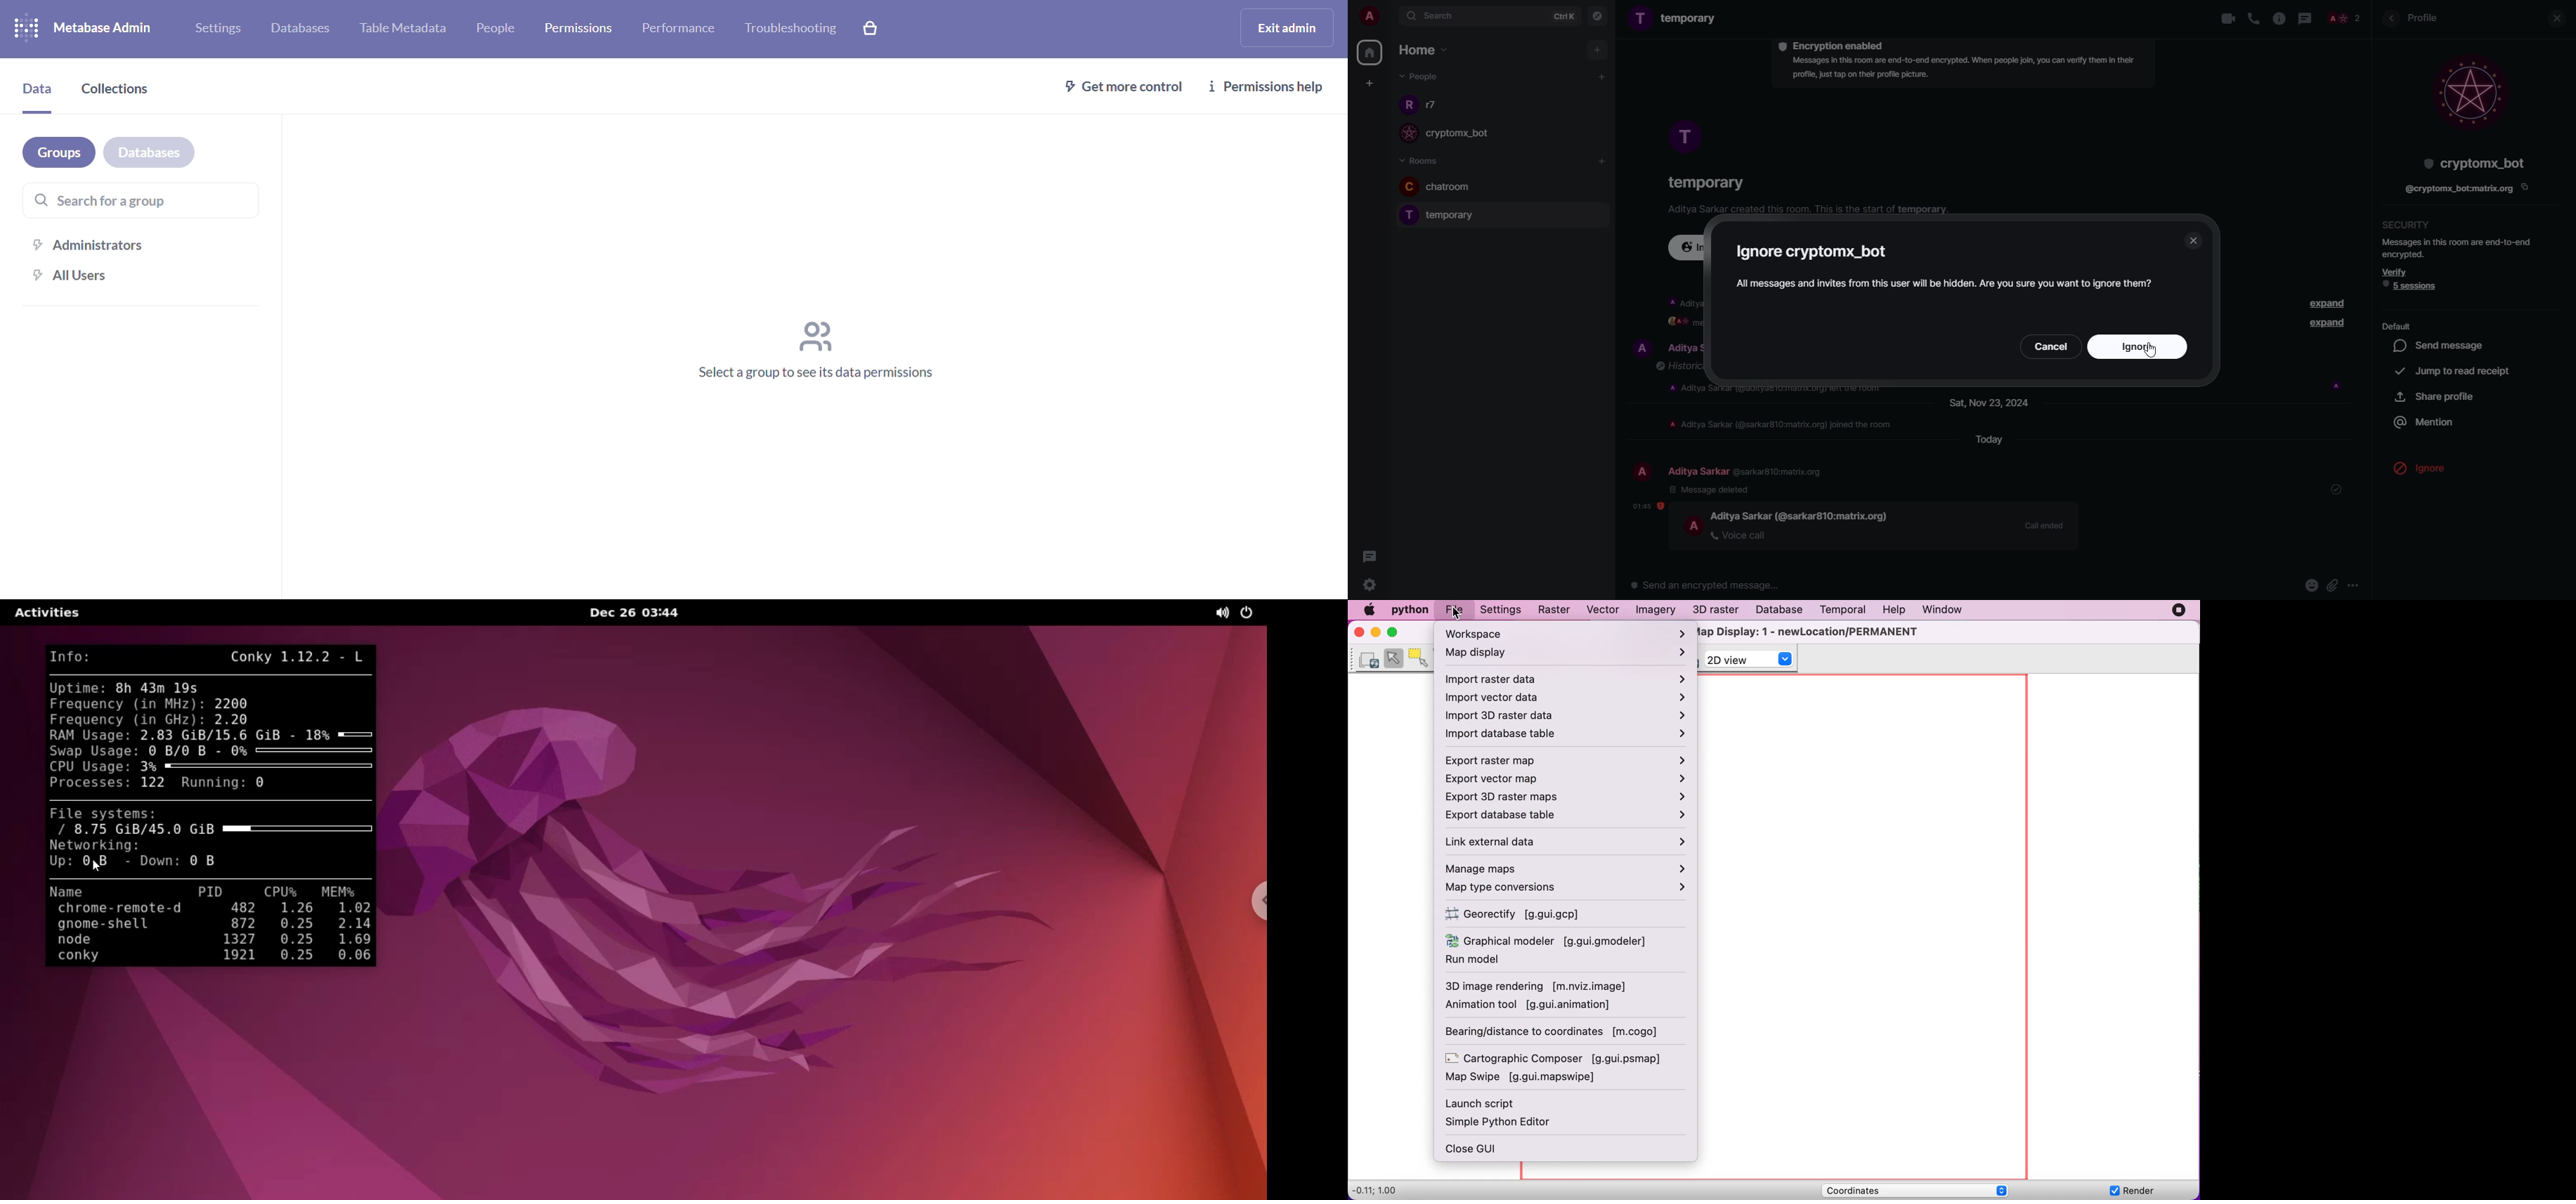  I want to click on people, so click(1802, 515).